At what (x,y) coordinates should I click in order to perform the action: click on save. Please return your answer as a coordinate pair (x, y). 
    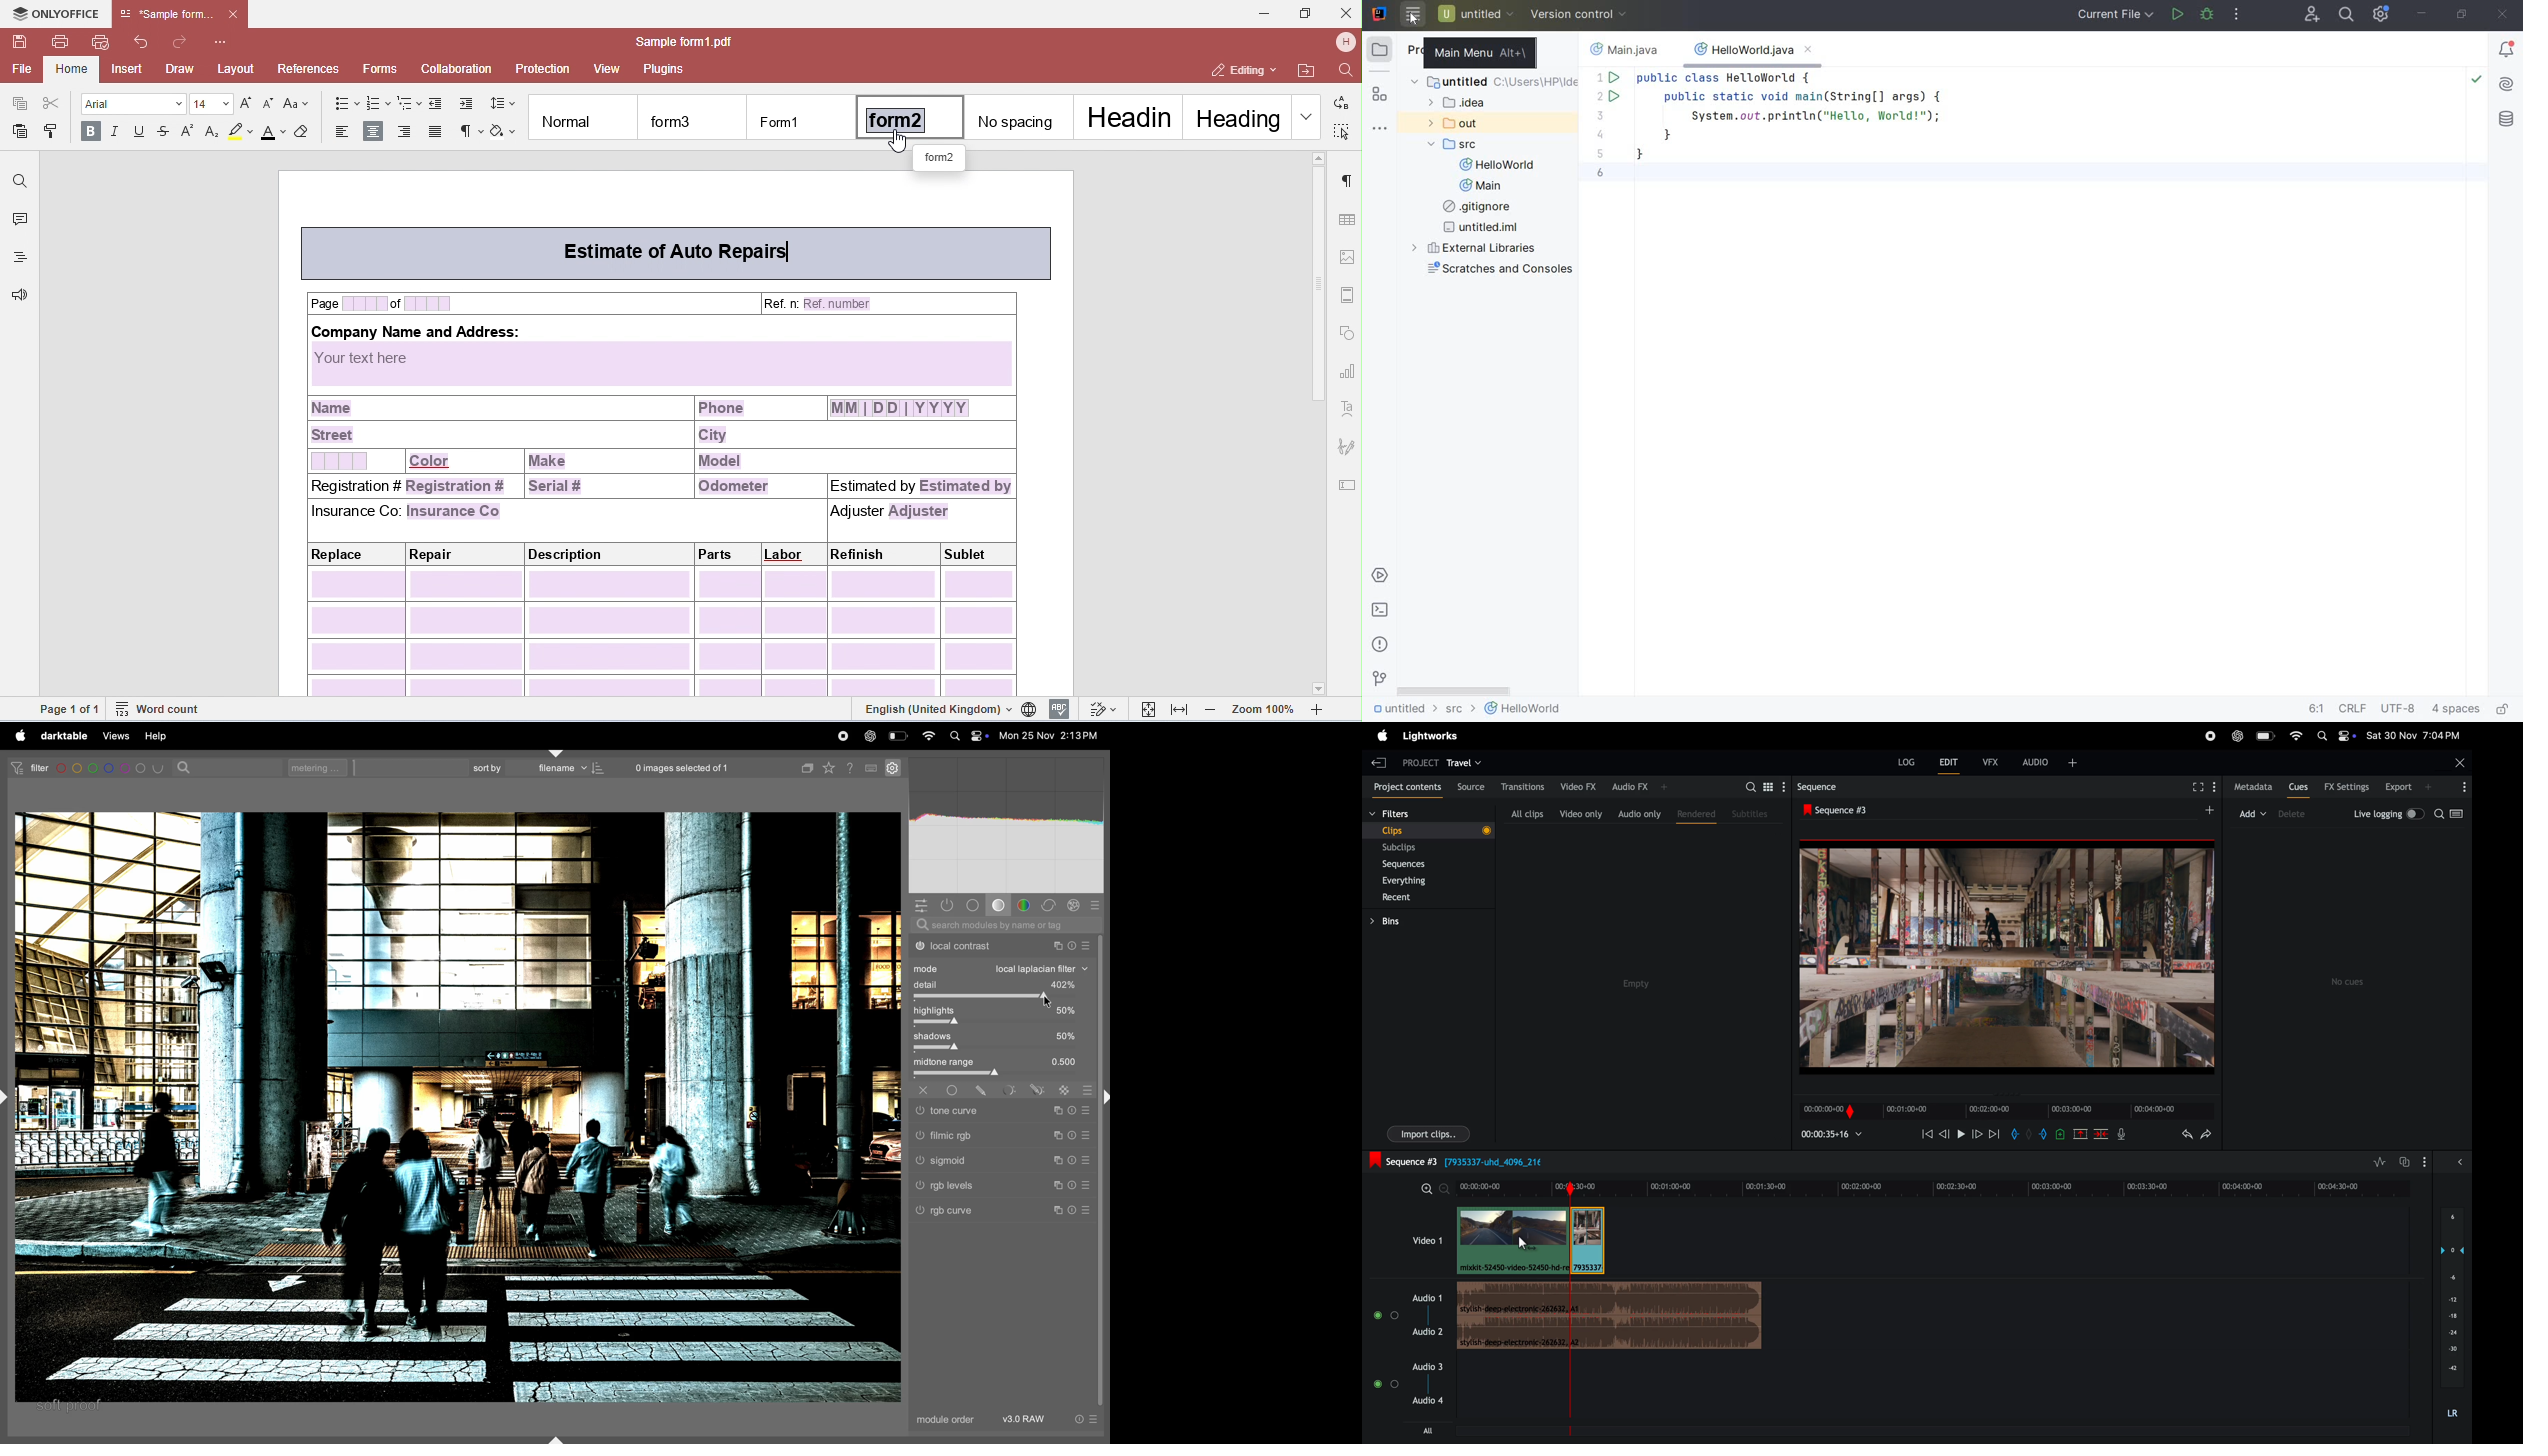
    Looking at the image, I should click on (21, 43).